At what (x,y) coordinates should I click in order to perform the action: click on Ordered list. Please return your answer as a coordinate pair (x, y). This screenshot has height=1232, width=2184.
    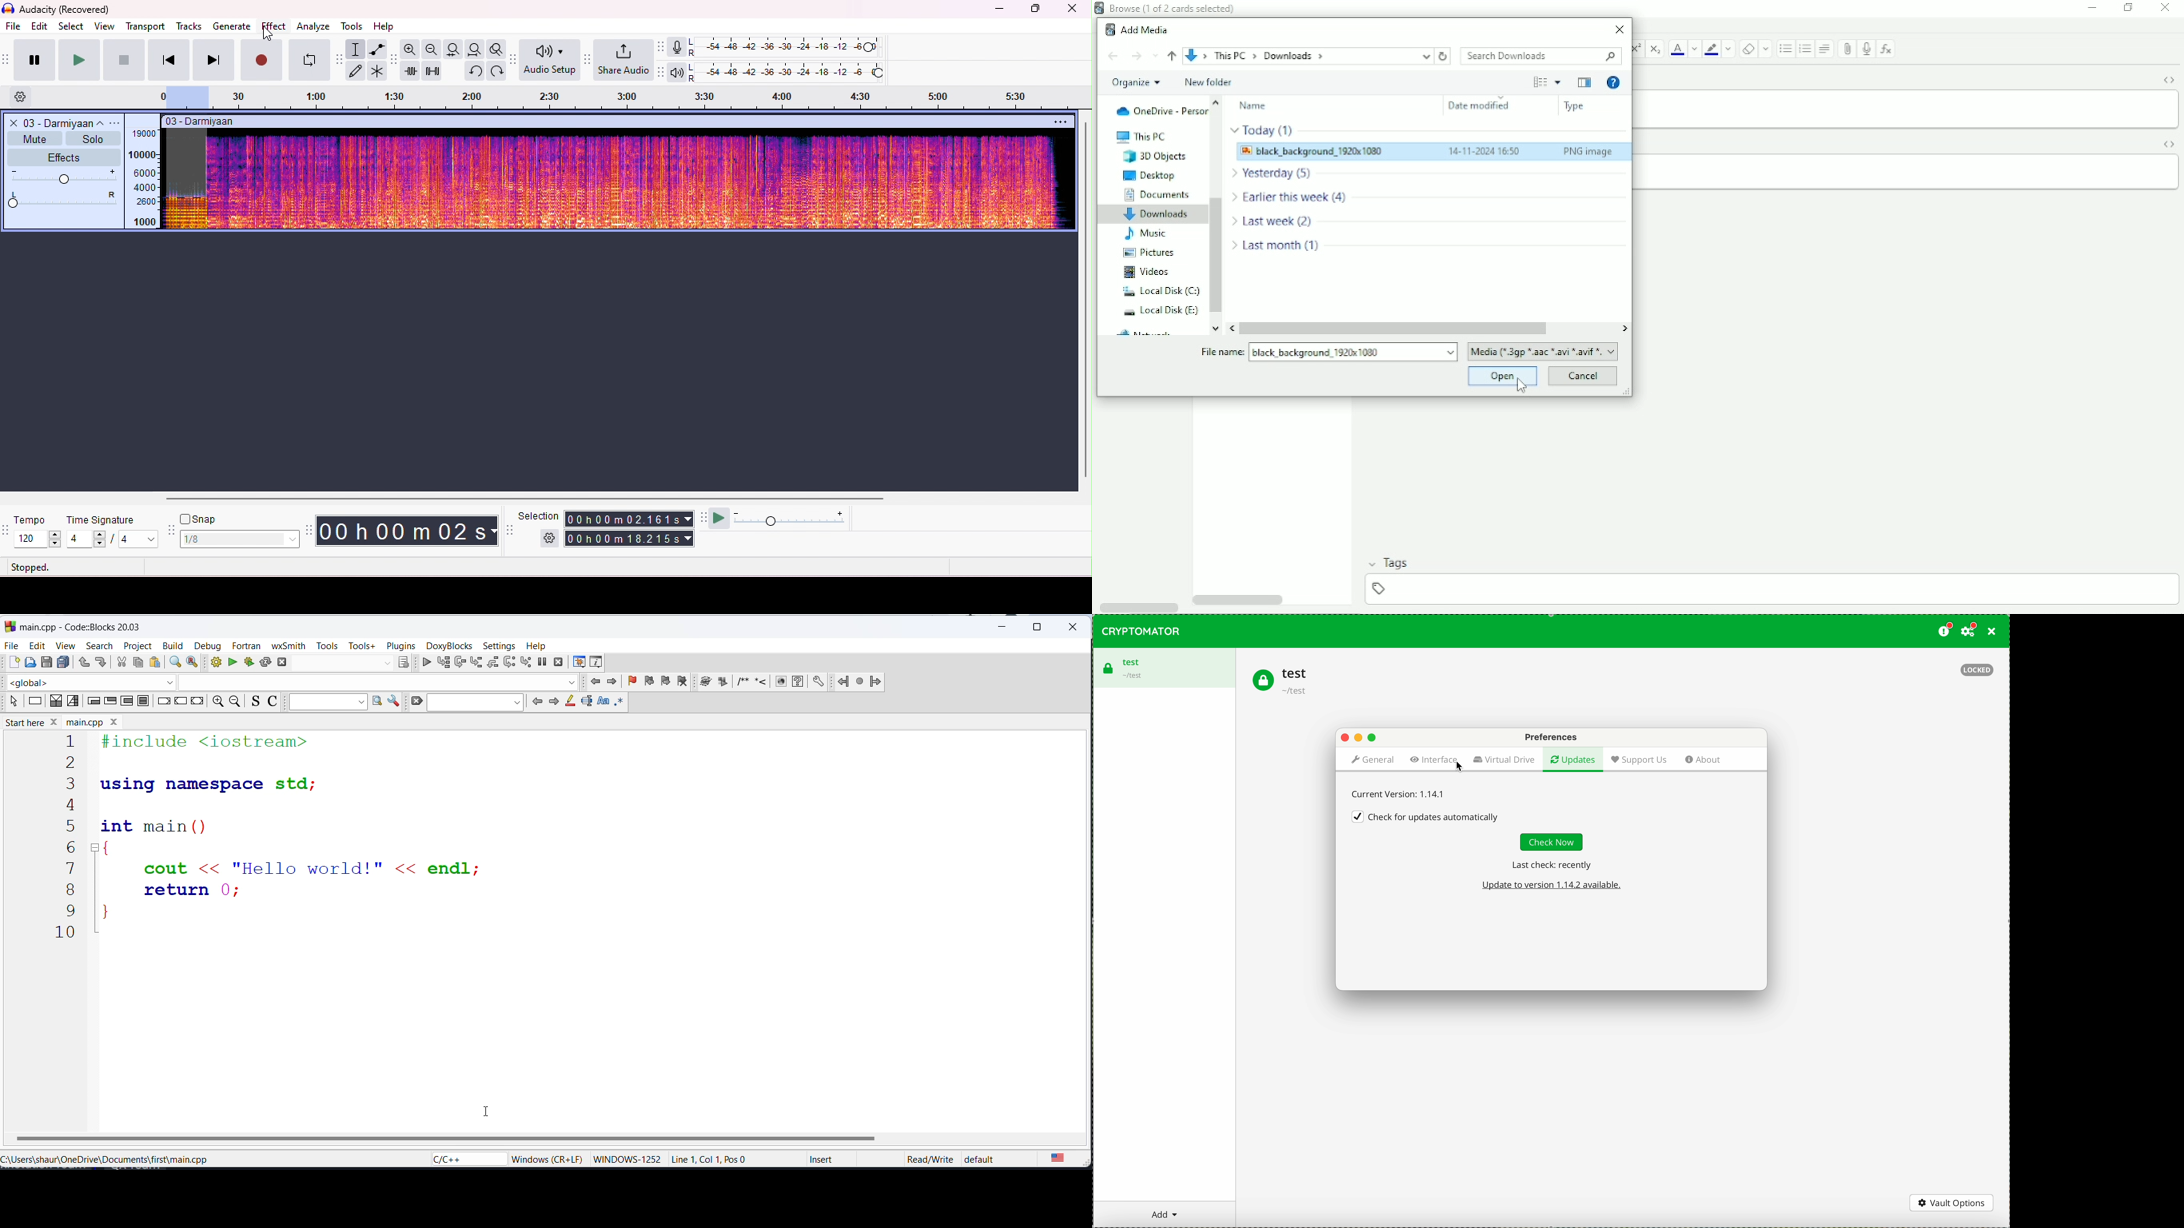
    Looking at the image, I should click on (1785, 49).